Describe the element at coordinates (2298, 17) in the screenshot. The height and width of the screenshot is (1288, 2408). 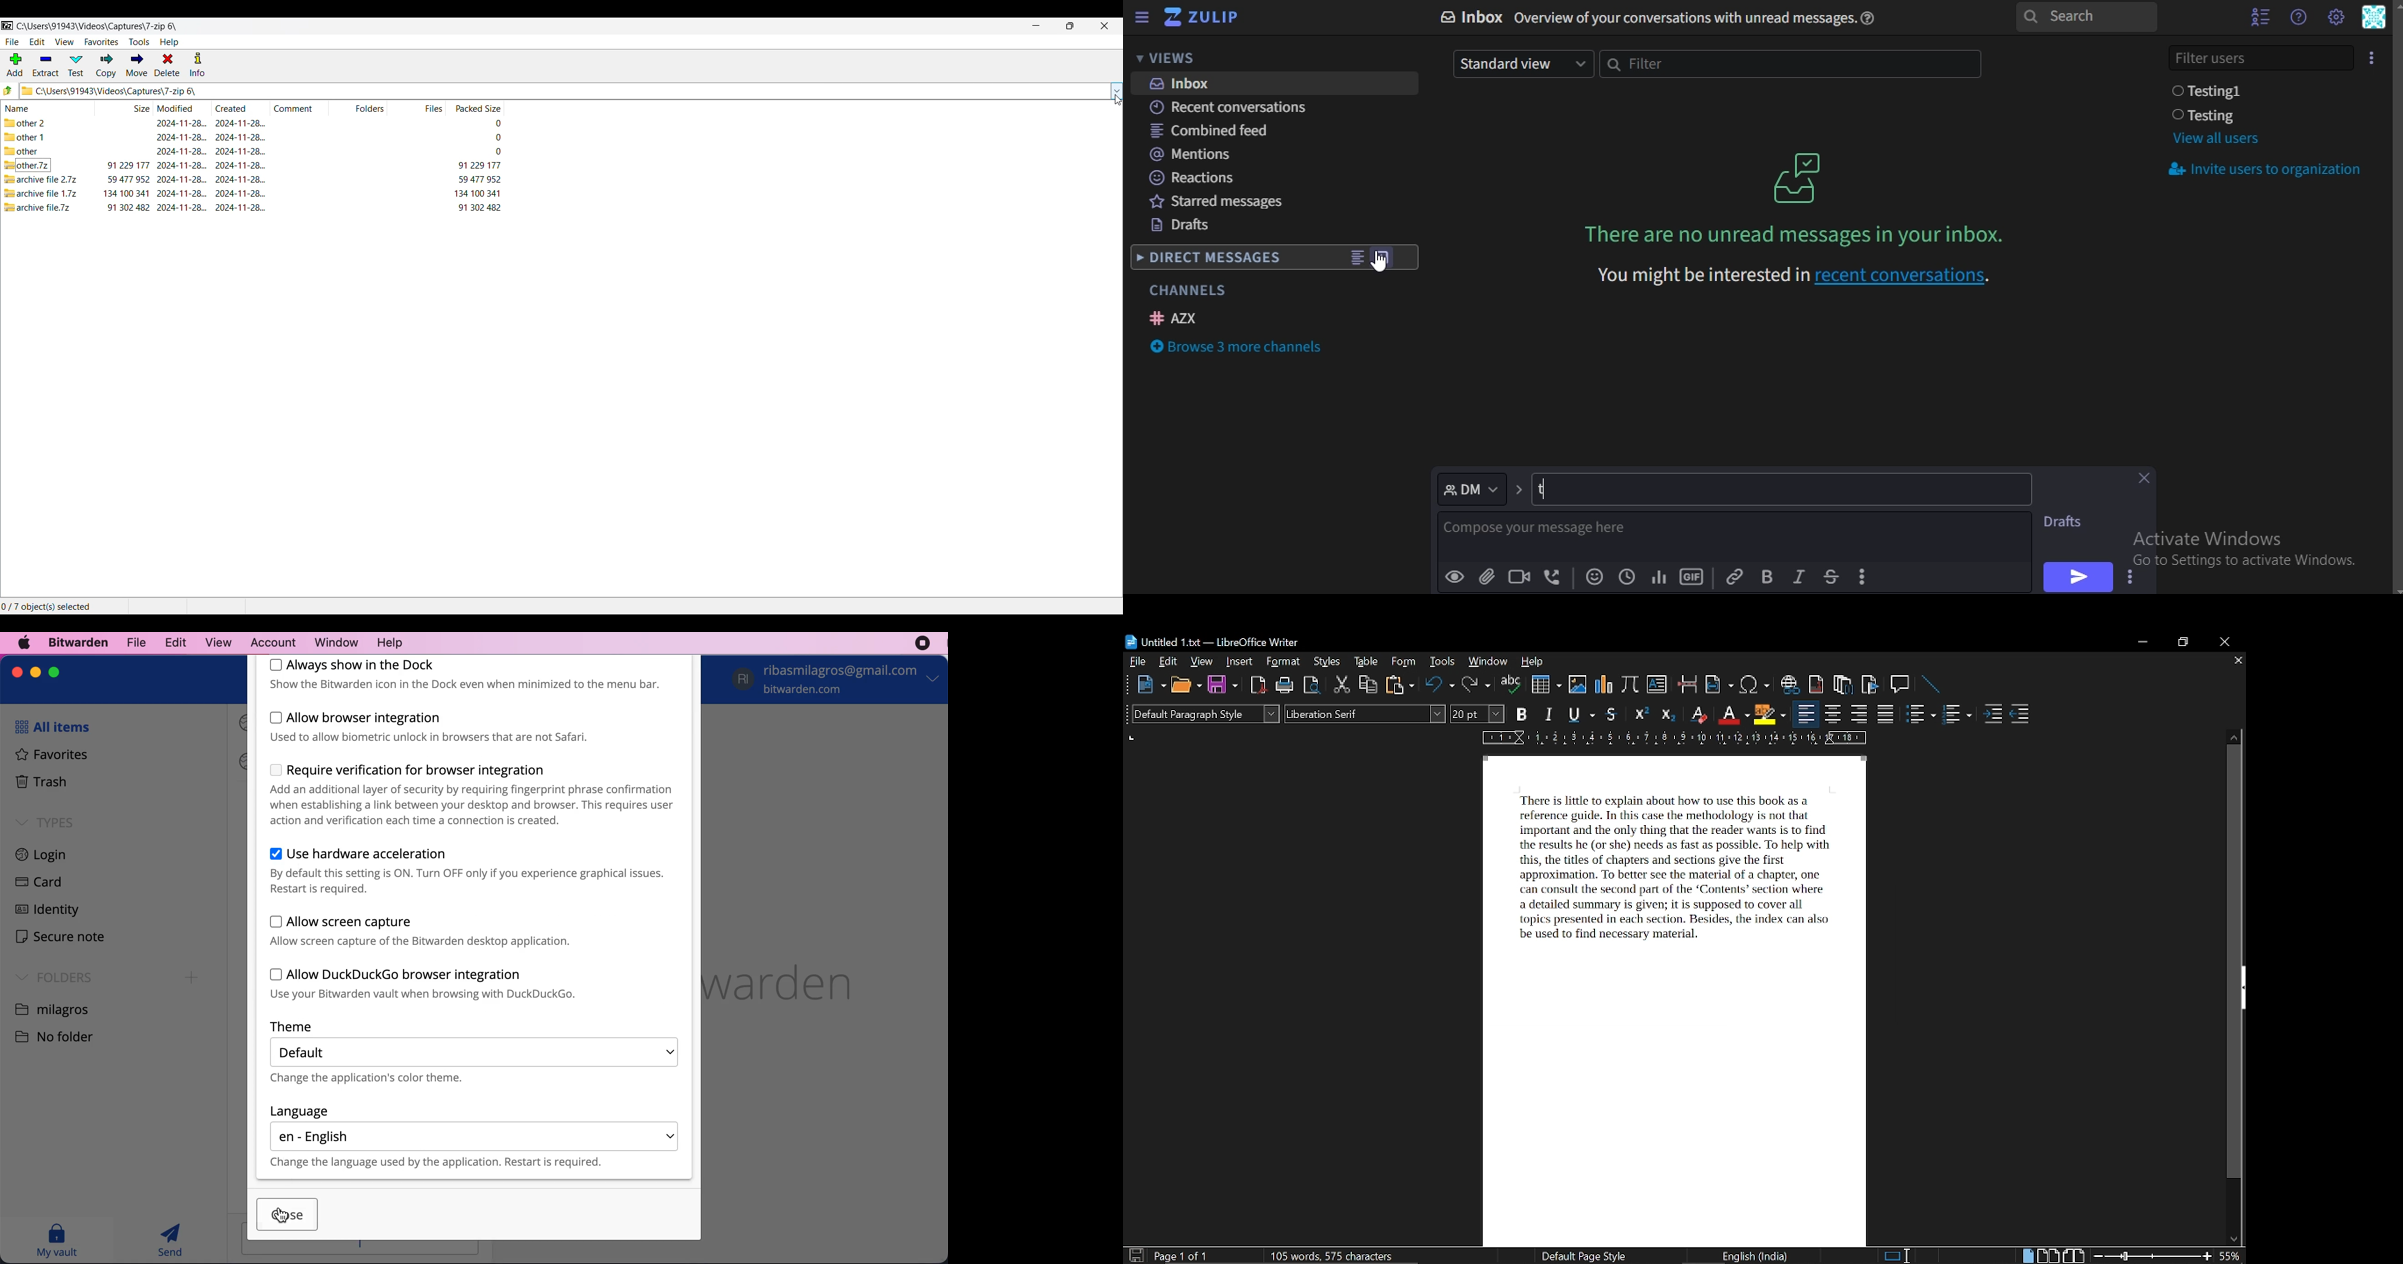
I see `help menu` at that location.